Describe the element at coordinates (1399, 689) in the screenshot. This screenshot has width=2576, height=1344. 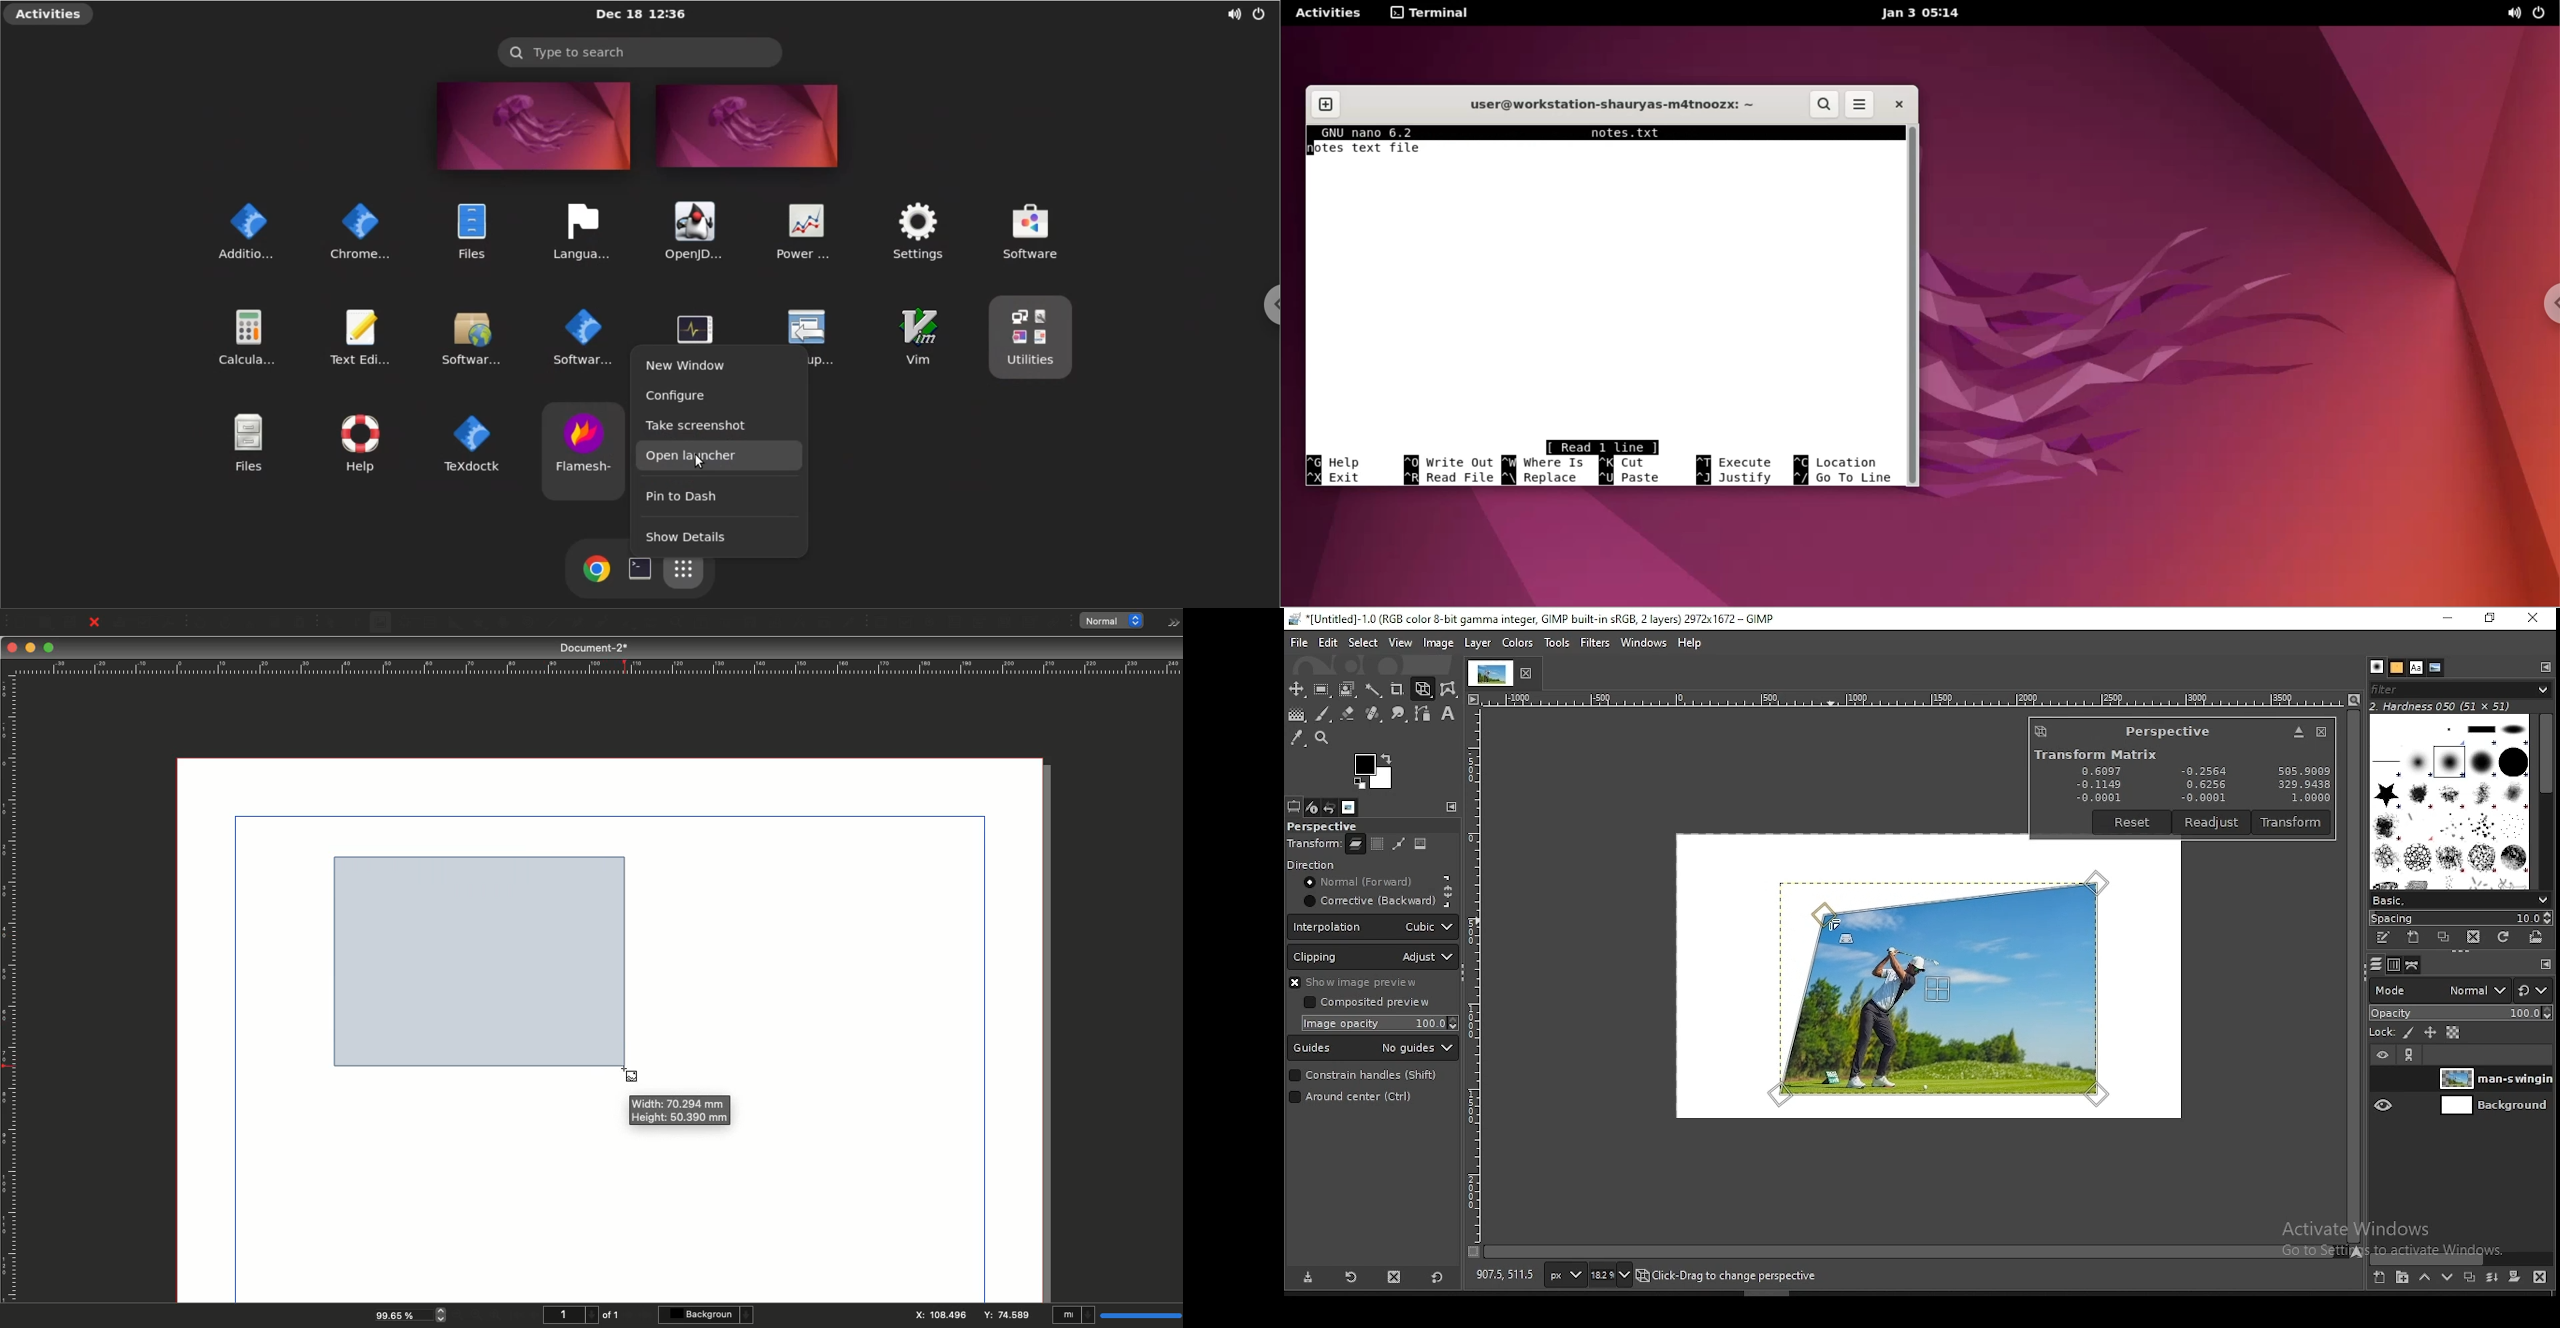
I see `crop tool` at that location.